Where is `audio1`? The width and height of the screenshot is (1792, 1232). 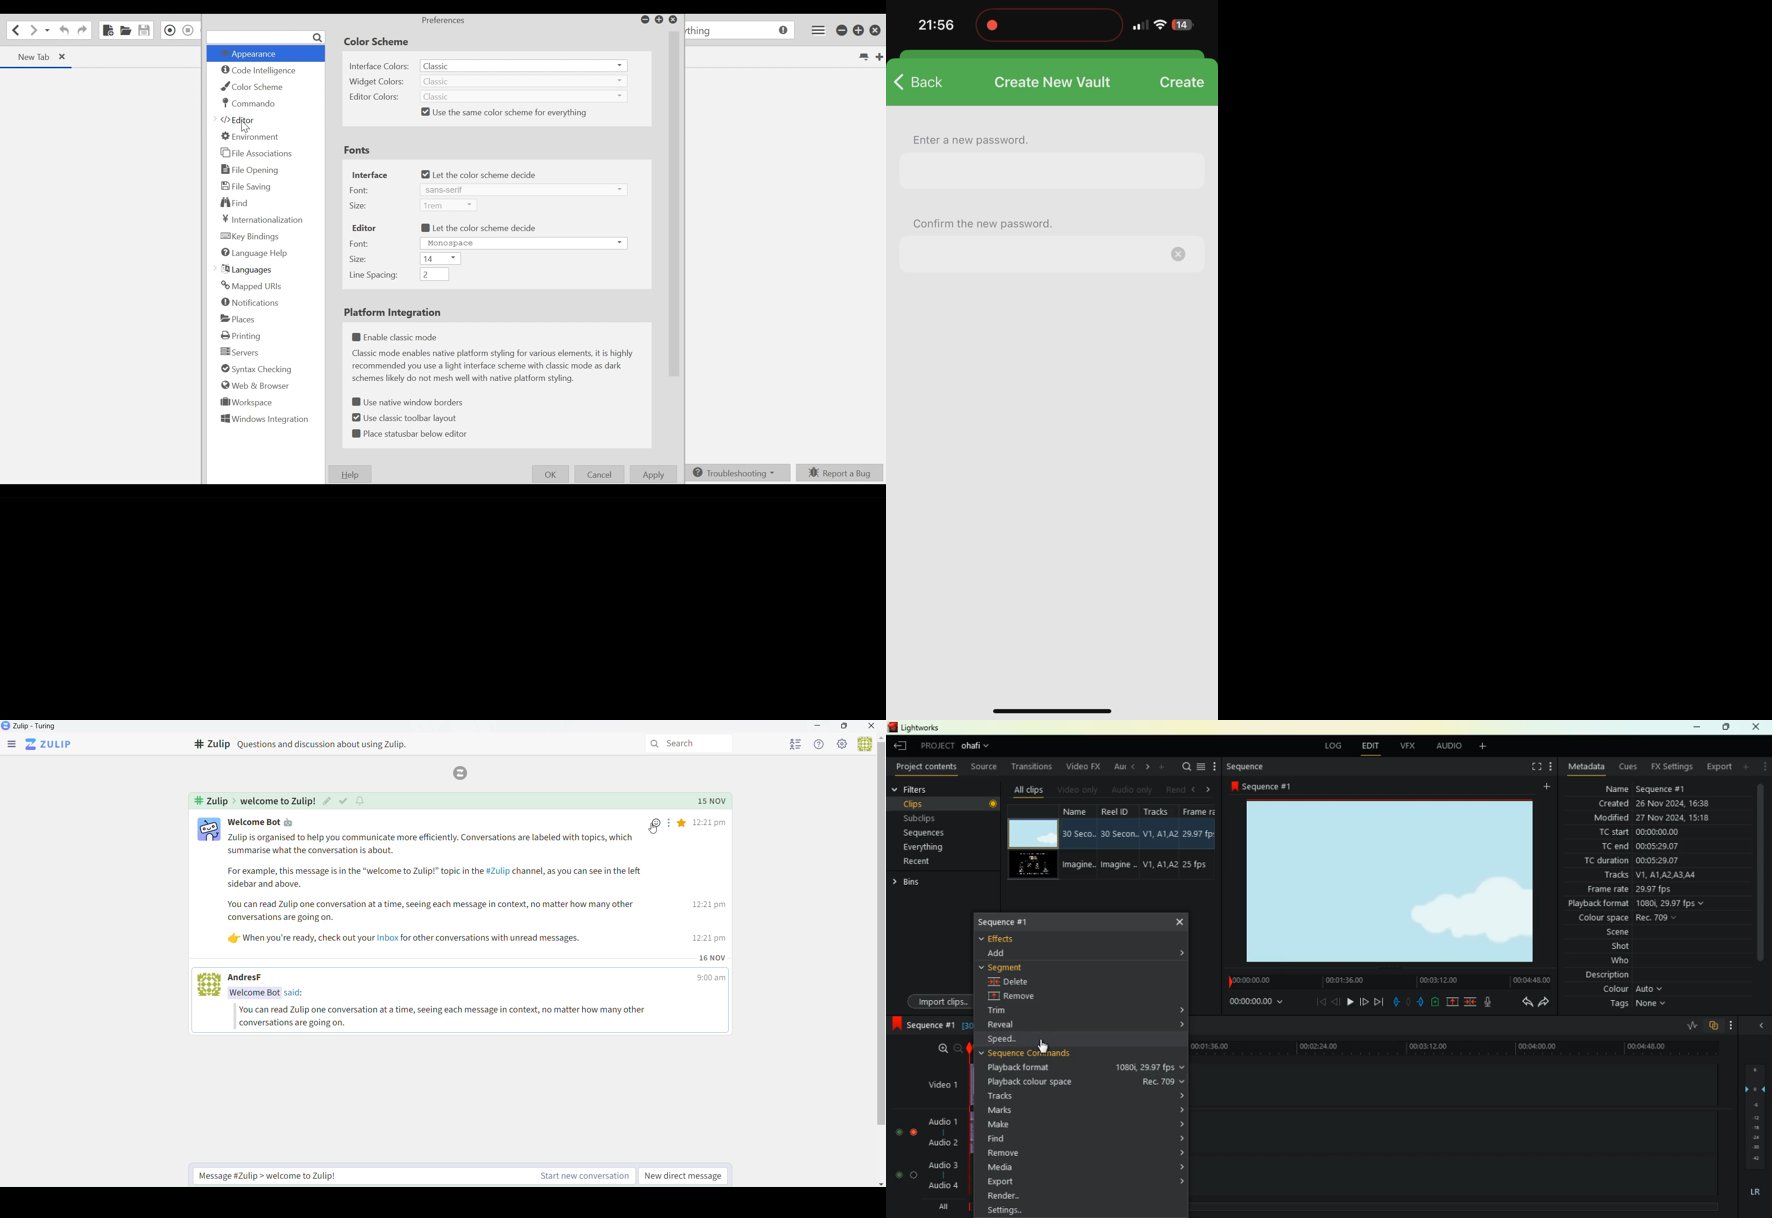
audio1 is located at coordinates (940, 1119).